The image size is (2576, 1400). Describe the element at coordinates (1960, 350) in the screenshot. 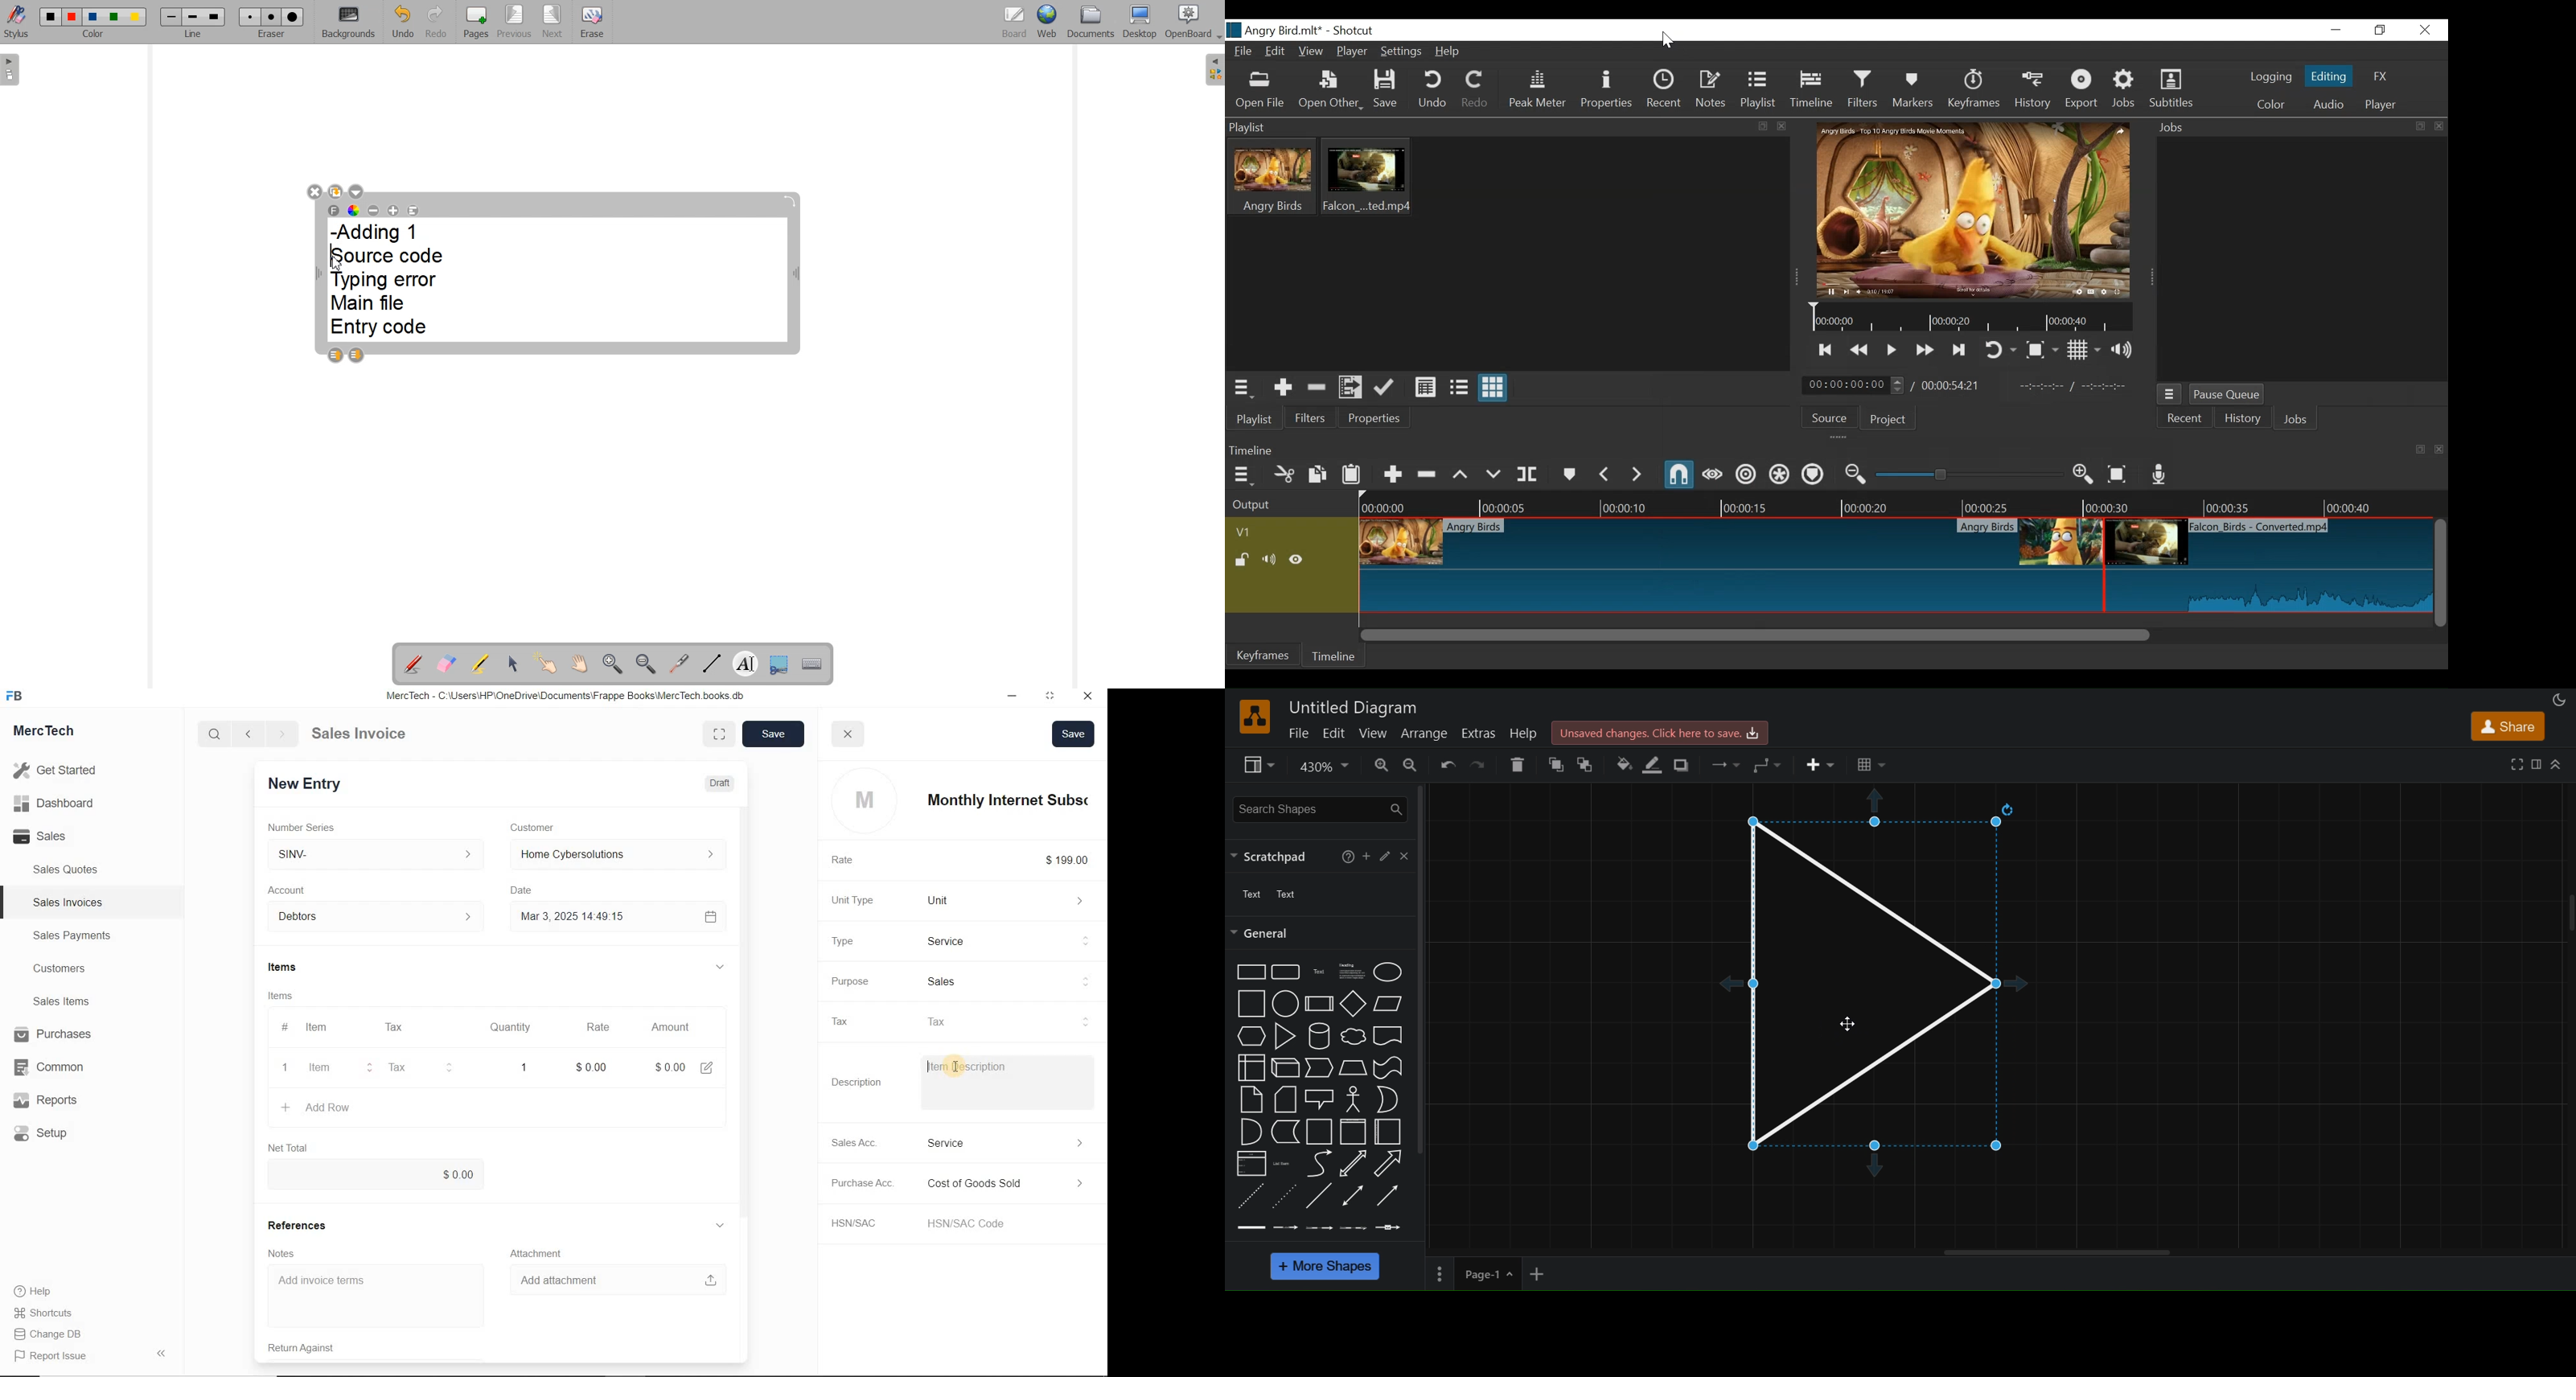

I see `Skip to the next point` at that location.